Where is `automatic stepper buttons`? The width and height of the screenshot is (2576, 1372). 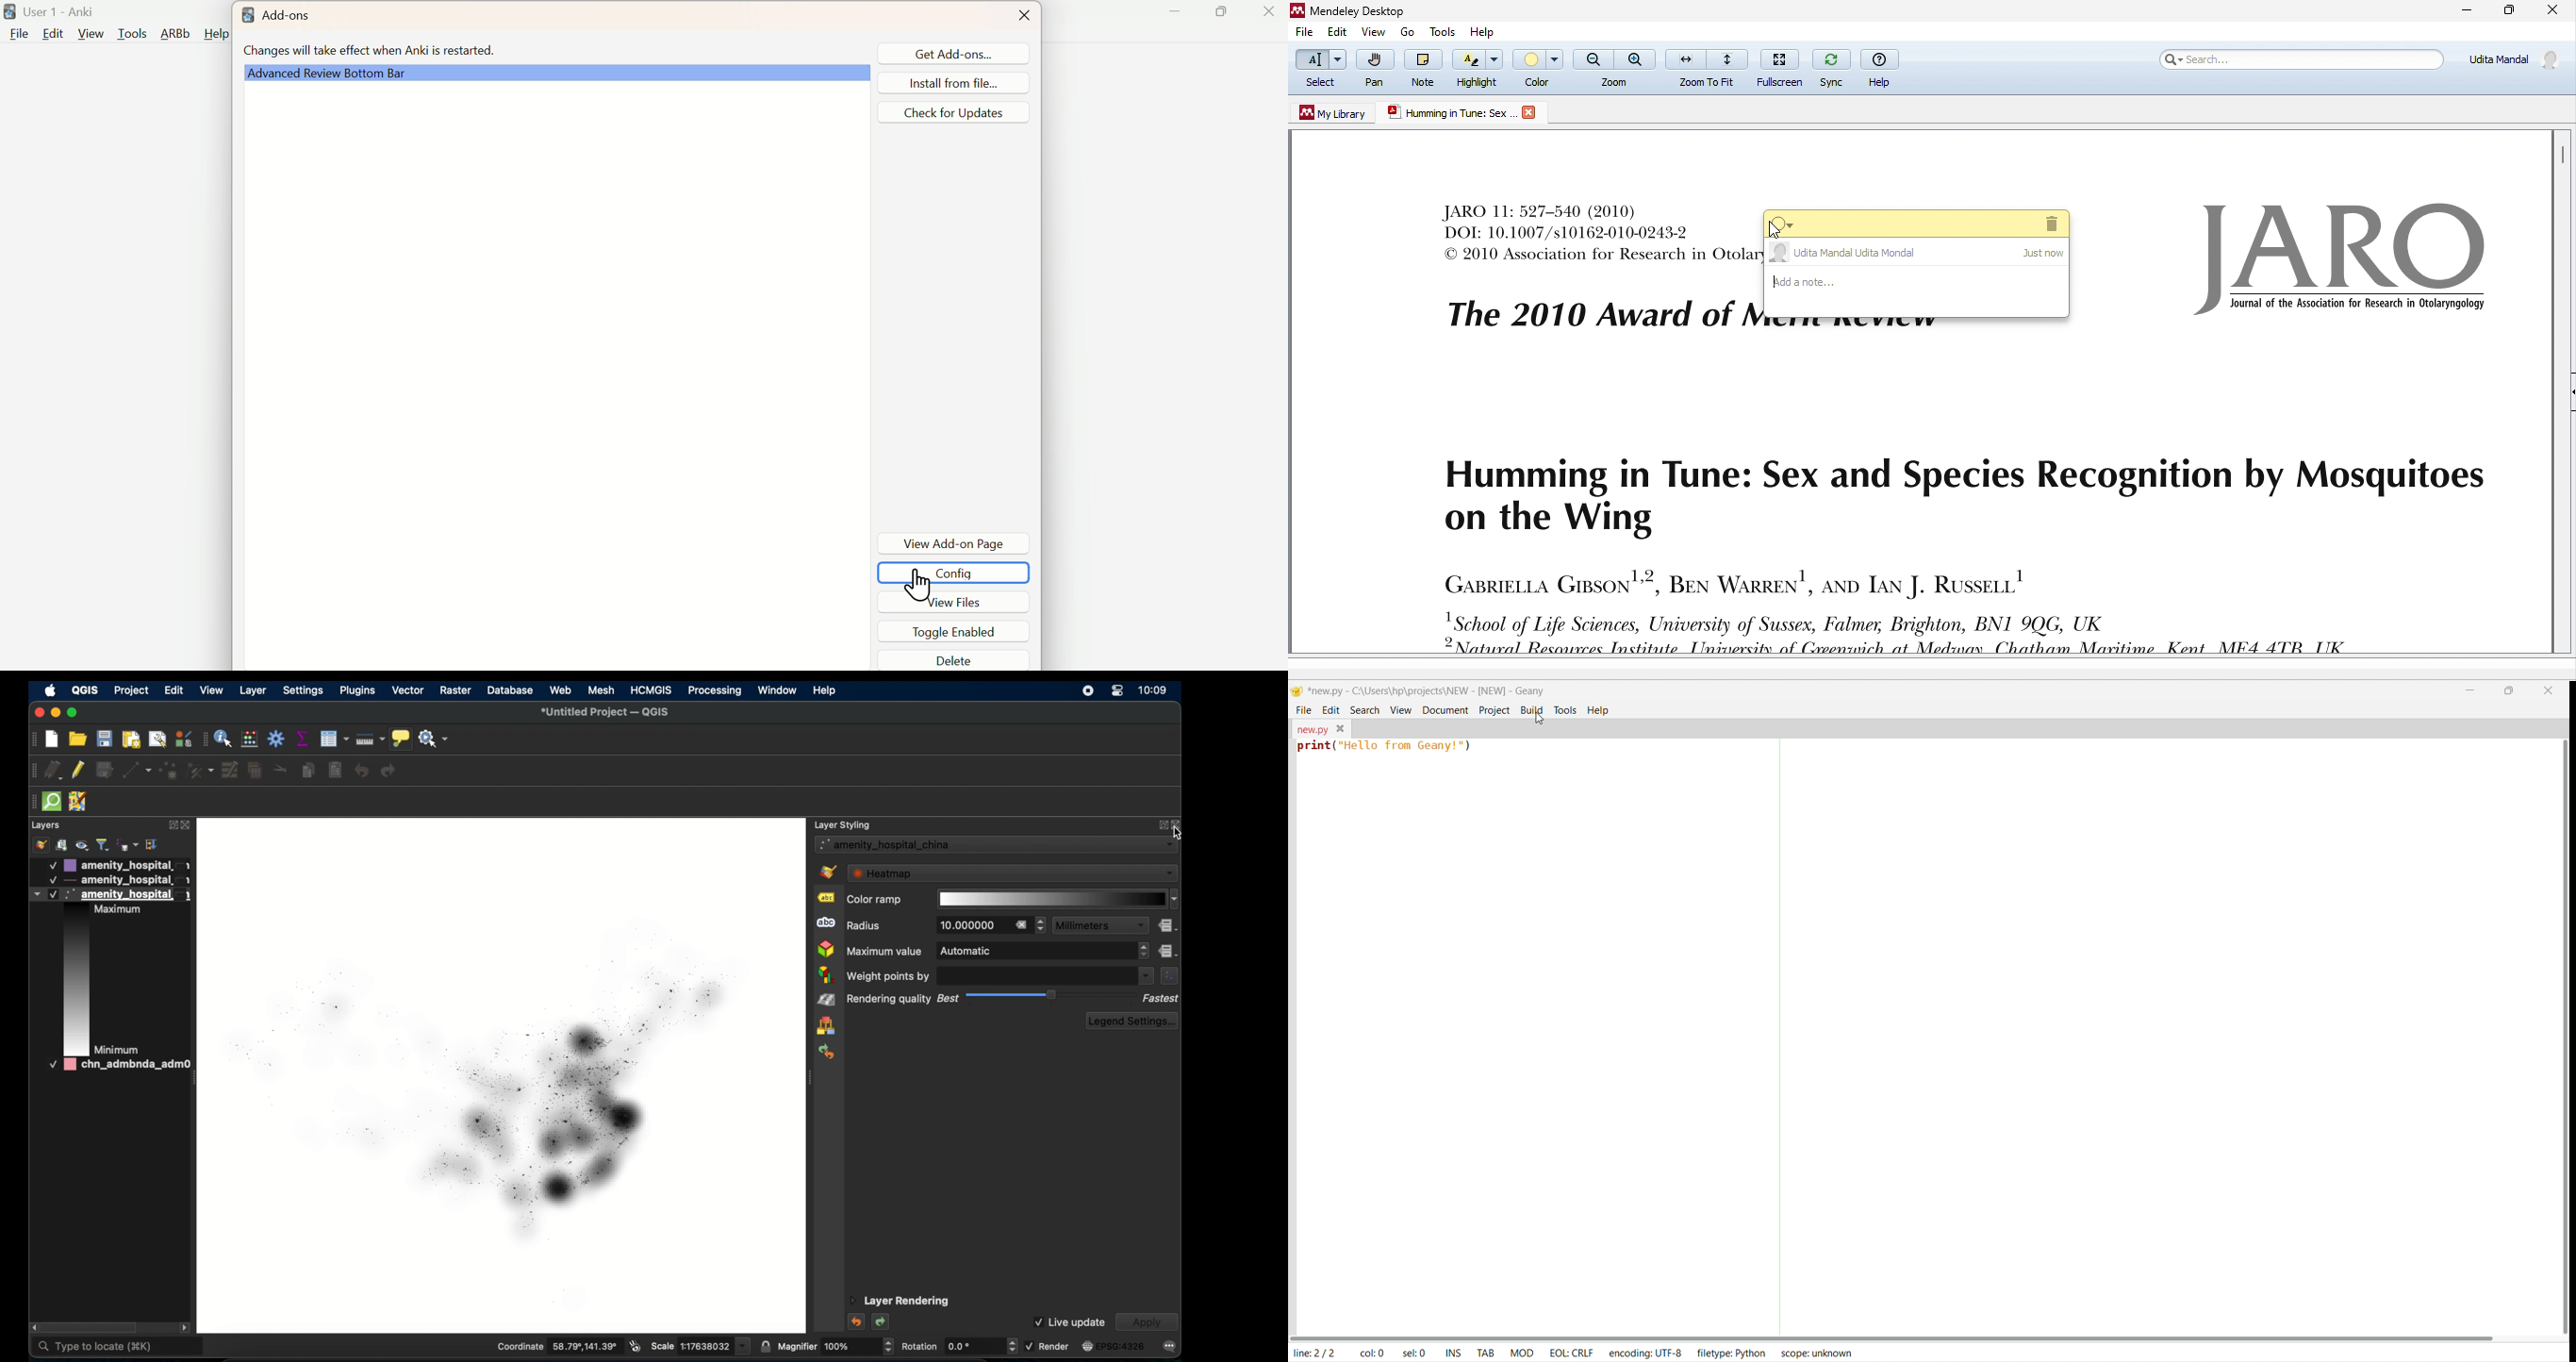
automatic stepper buttons is located at coordinates (1043, 952).